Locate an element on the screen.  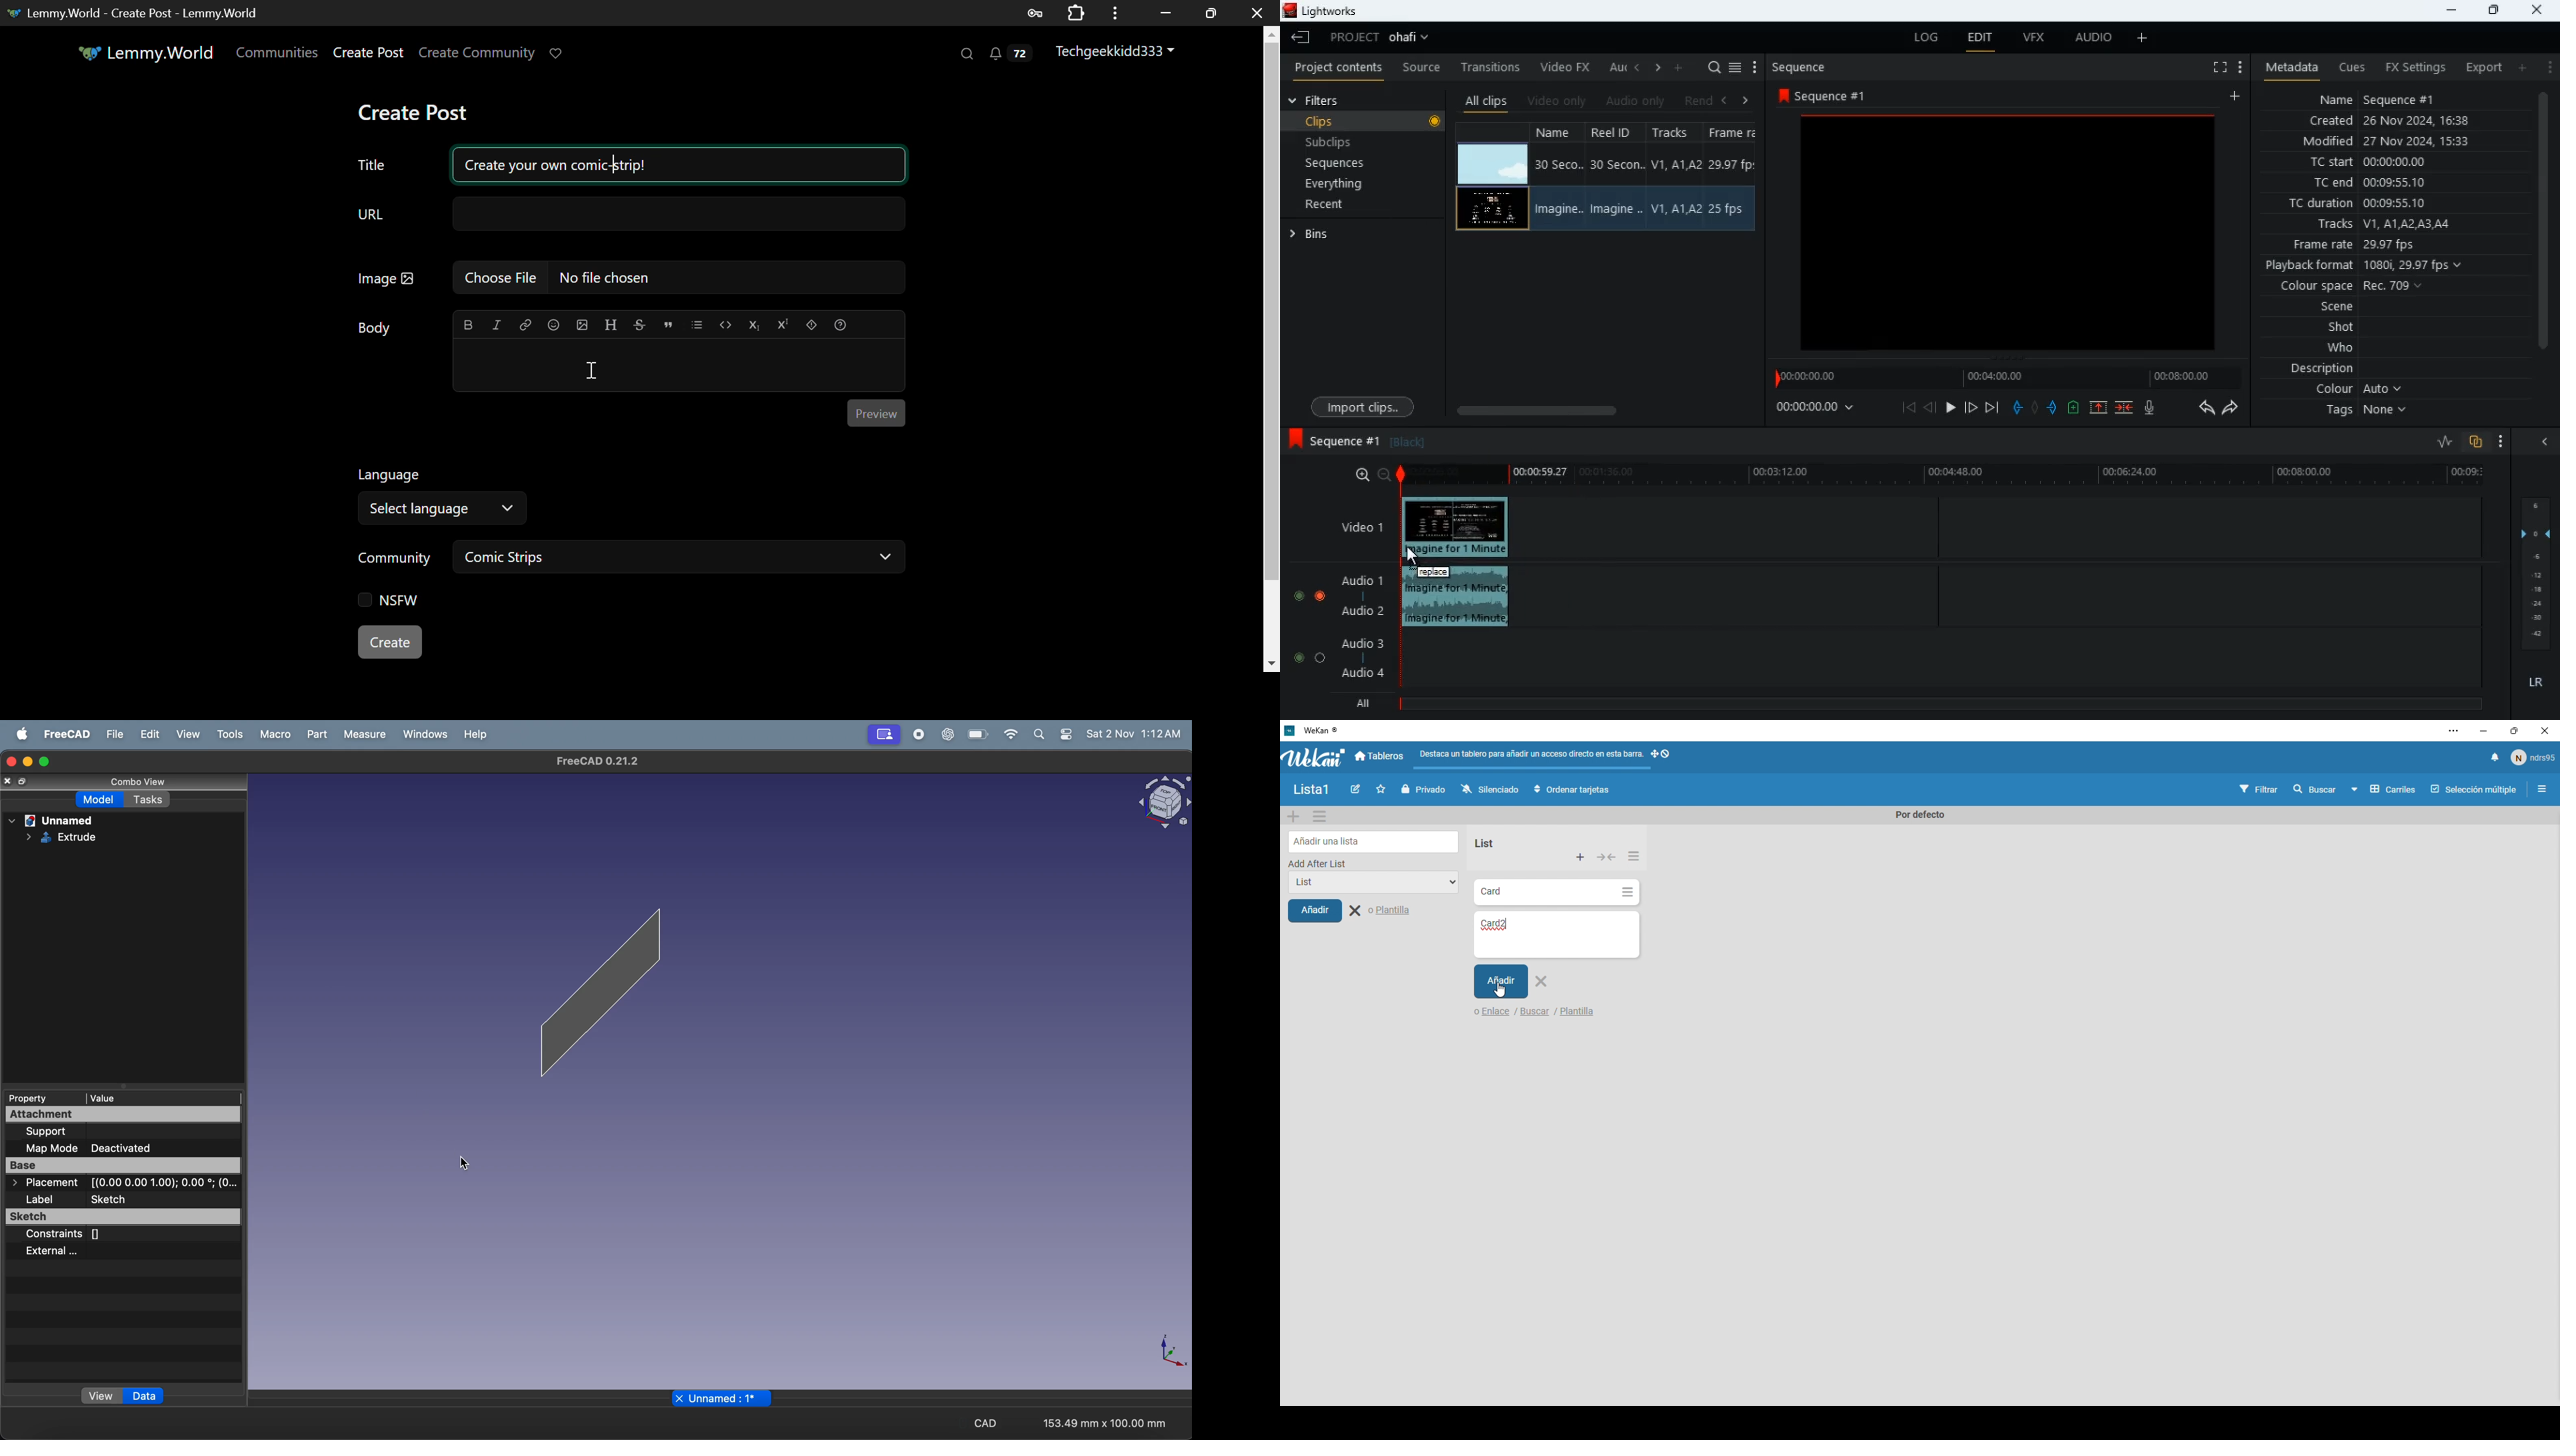
153.49 mm x 100.00 mm is located at coordinates (1105, 1423).